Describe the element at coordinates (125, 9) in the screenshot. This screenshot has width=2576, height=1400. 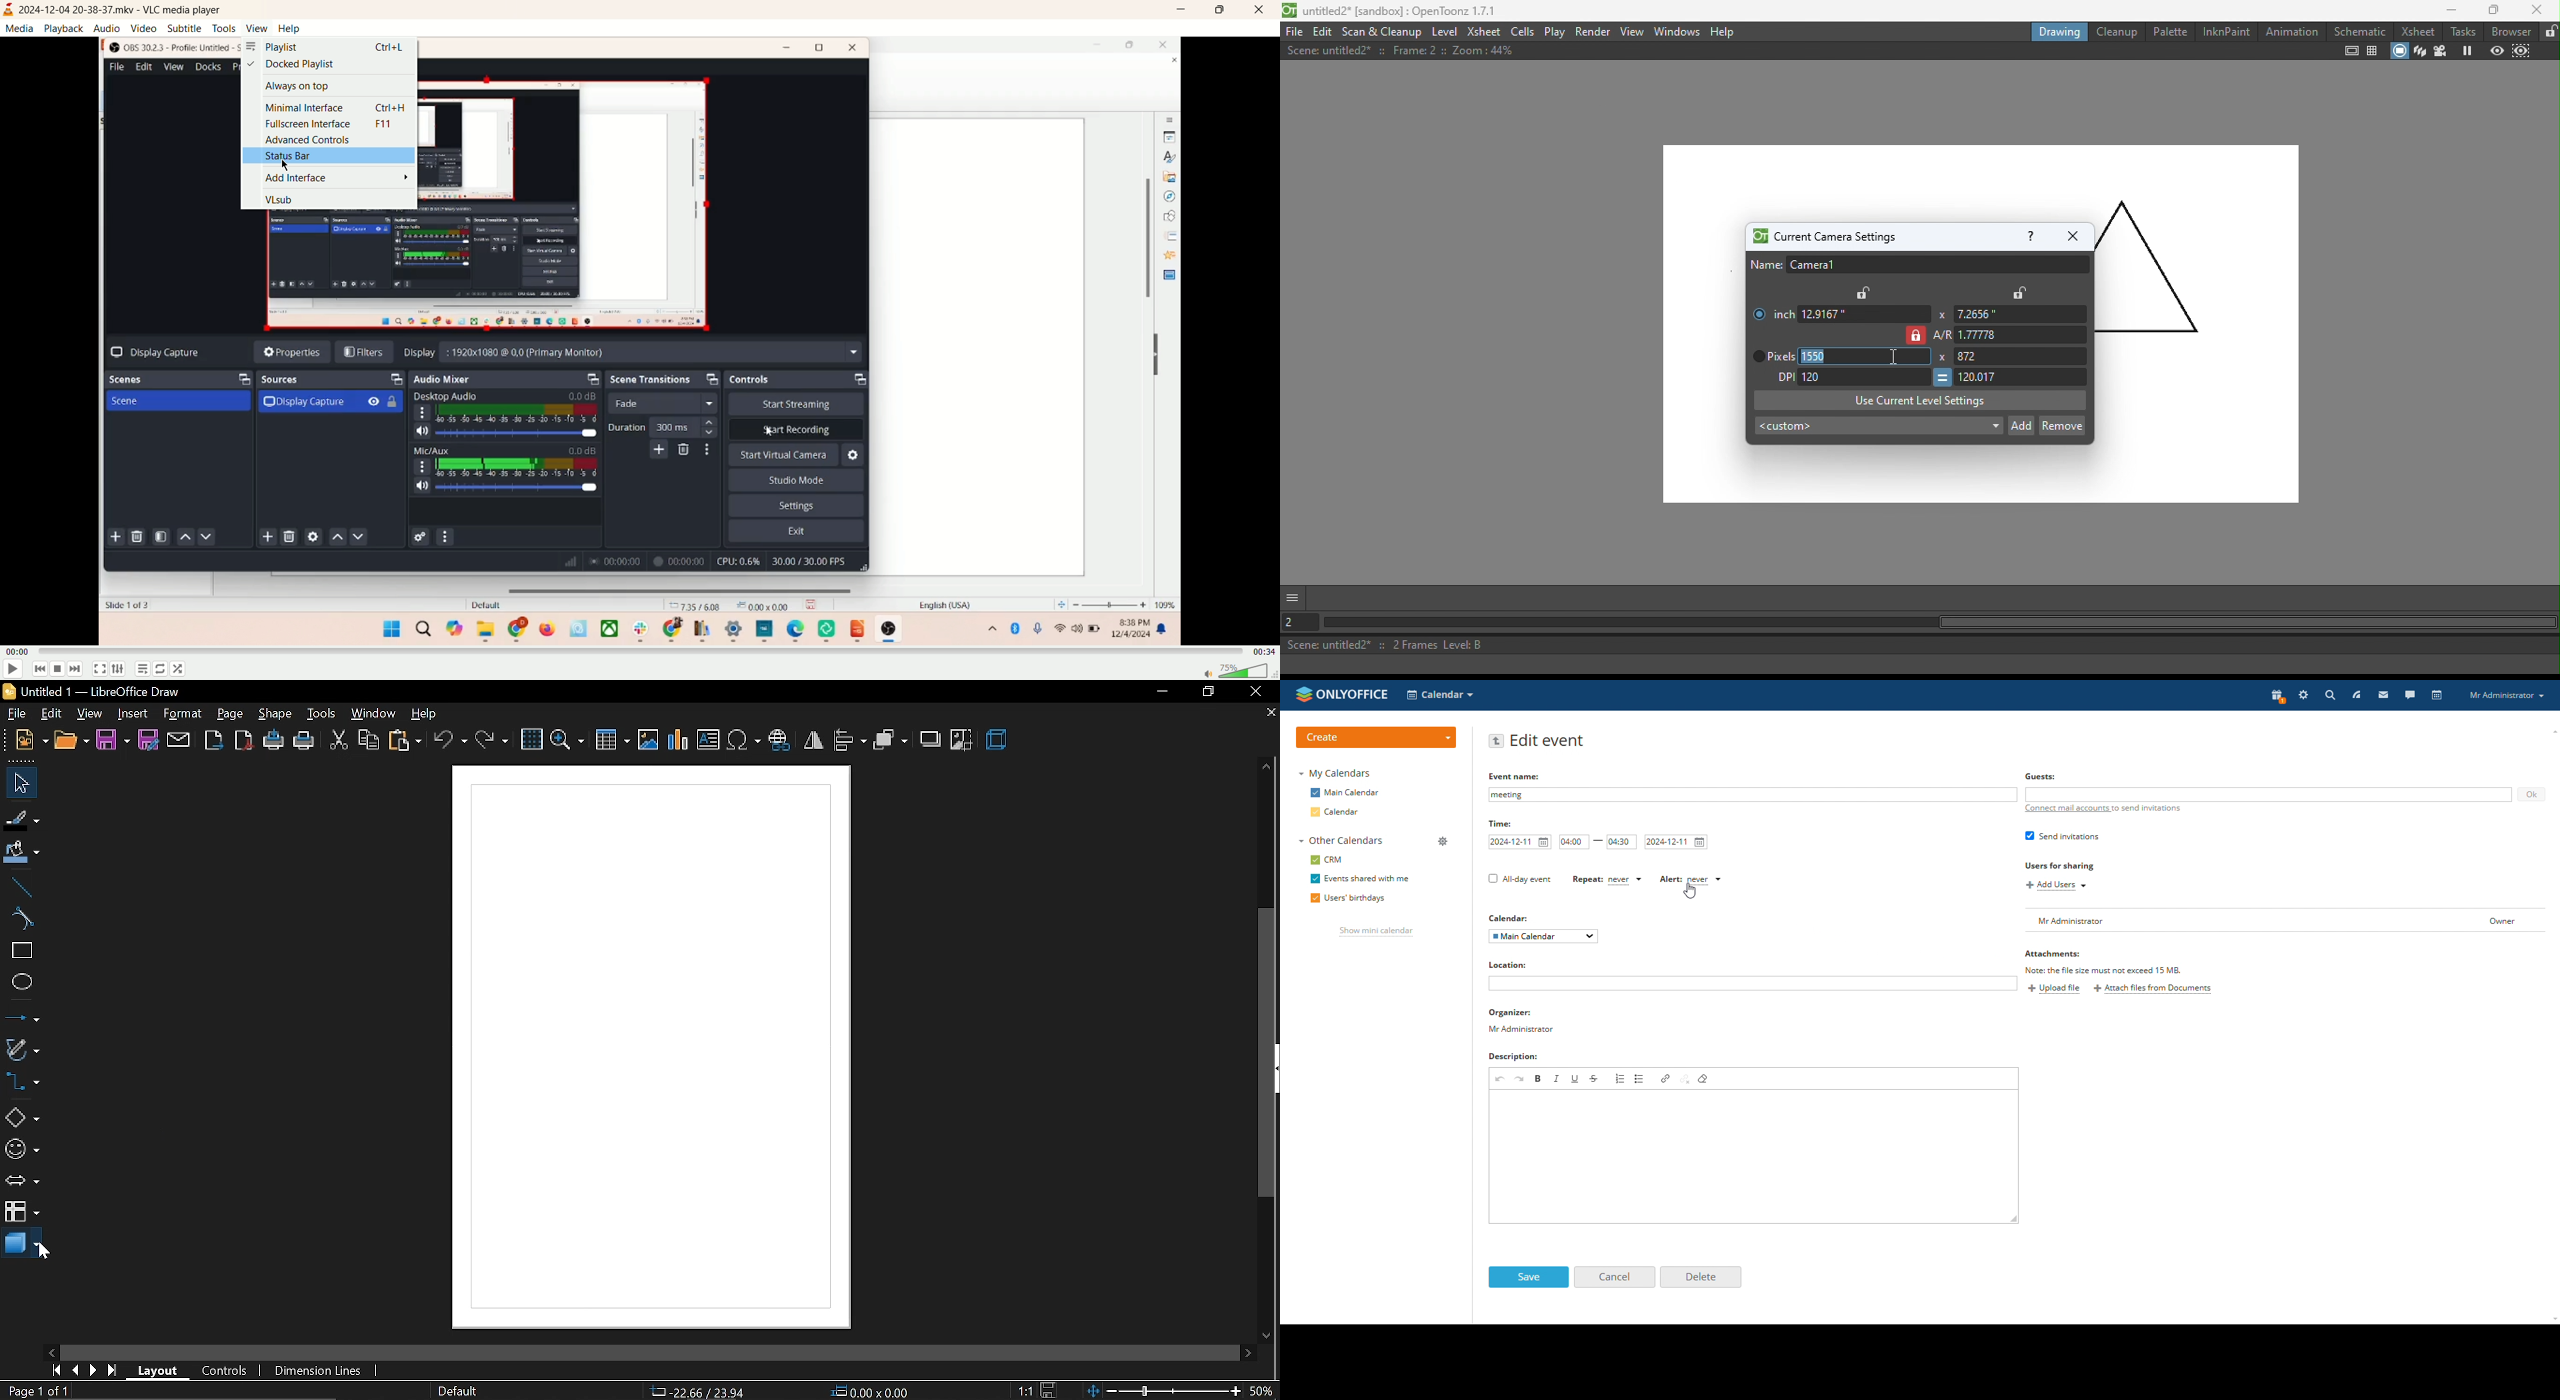
I see `2024-12-04 20-38-37.mkv - VLC media player` at that location.